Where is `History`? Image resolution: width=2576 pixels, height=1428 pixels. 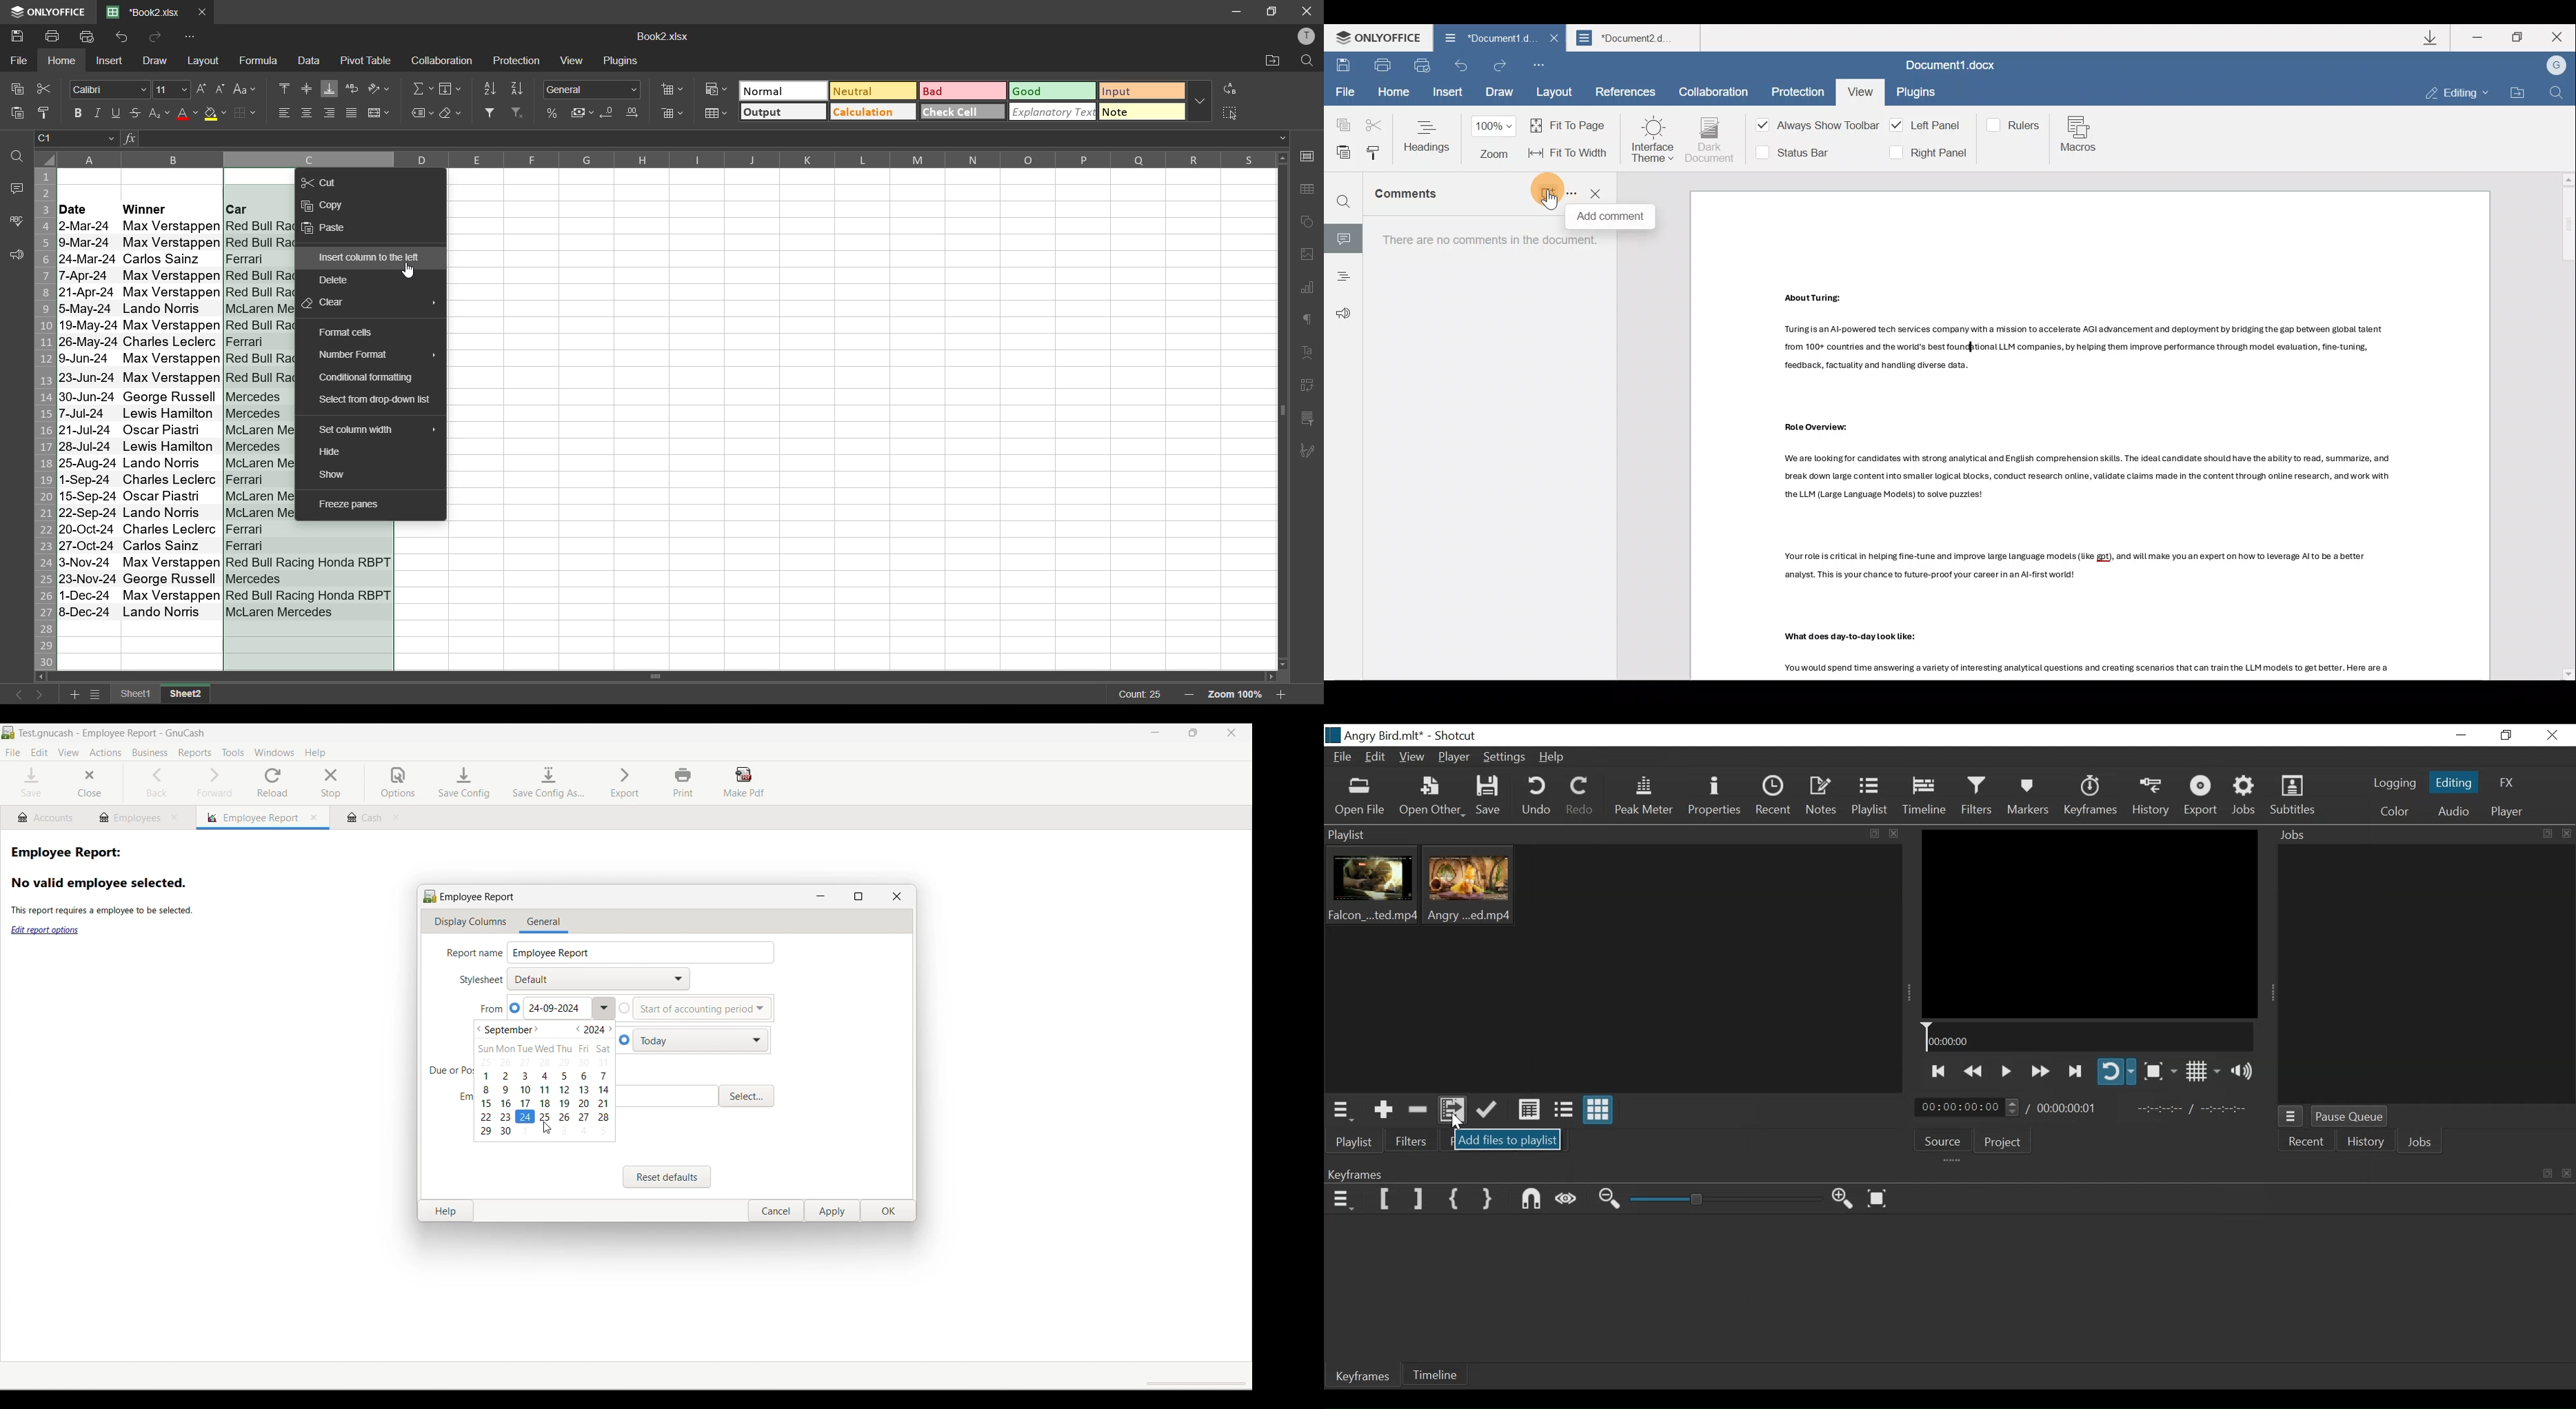
History is located at coordinates (2151, 795).